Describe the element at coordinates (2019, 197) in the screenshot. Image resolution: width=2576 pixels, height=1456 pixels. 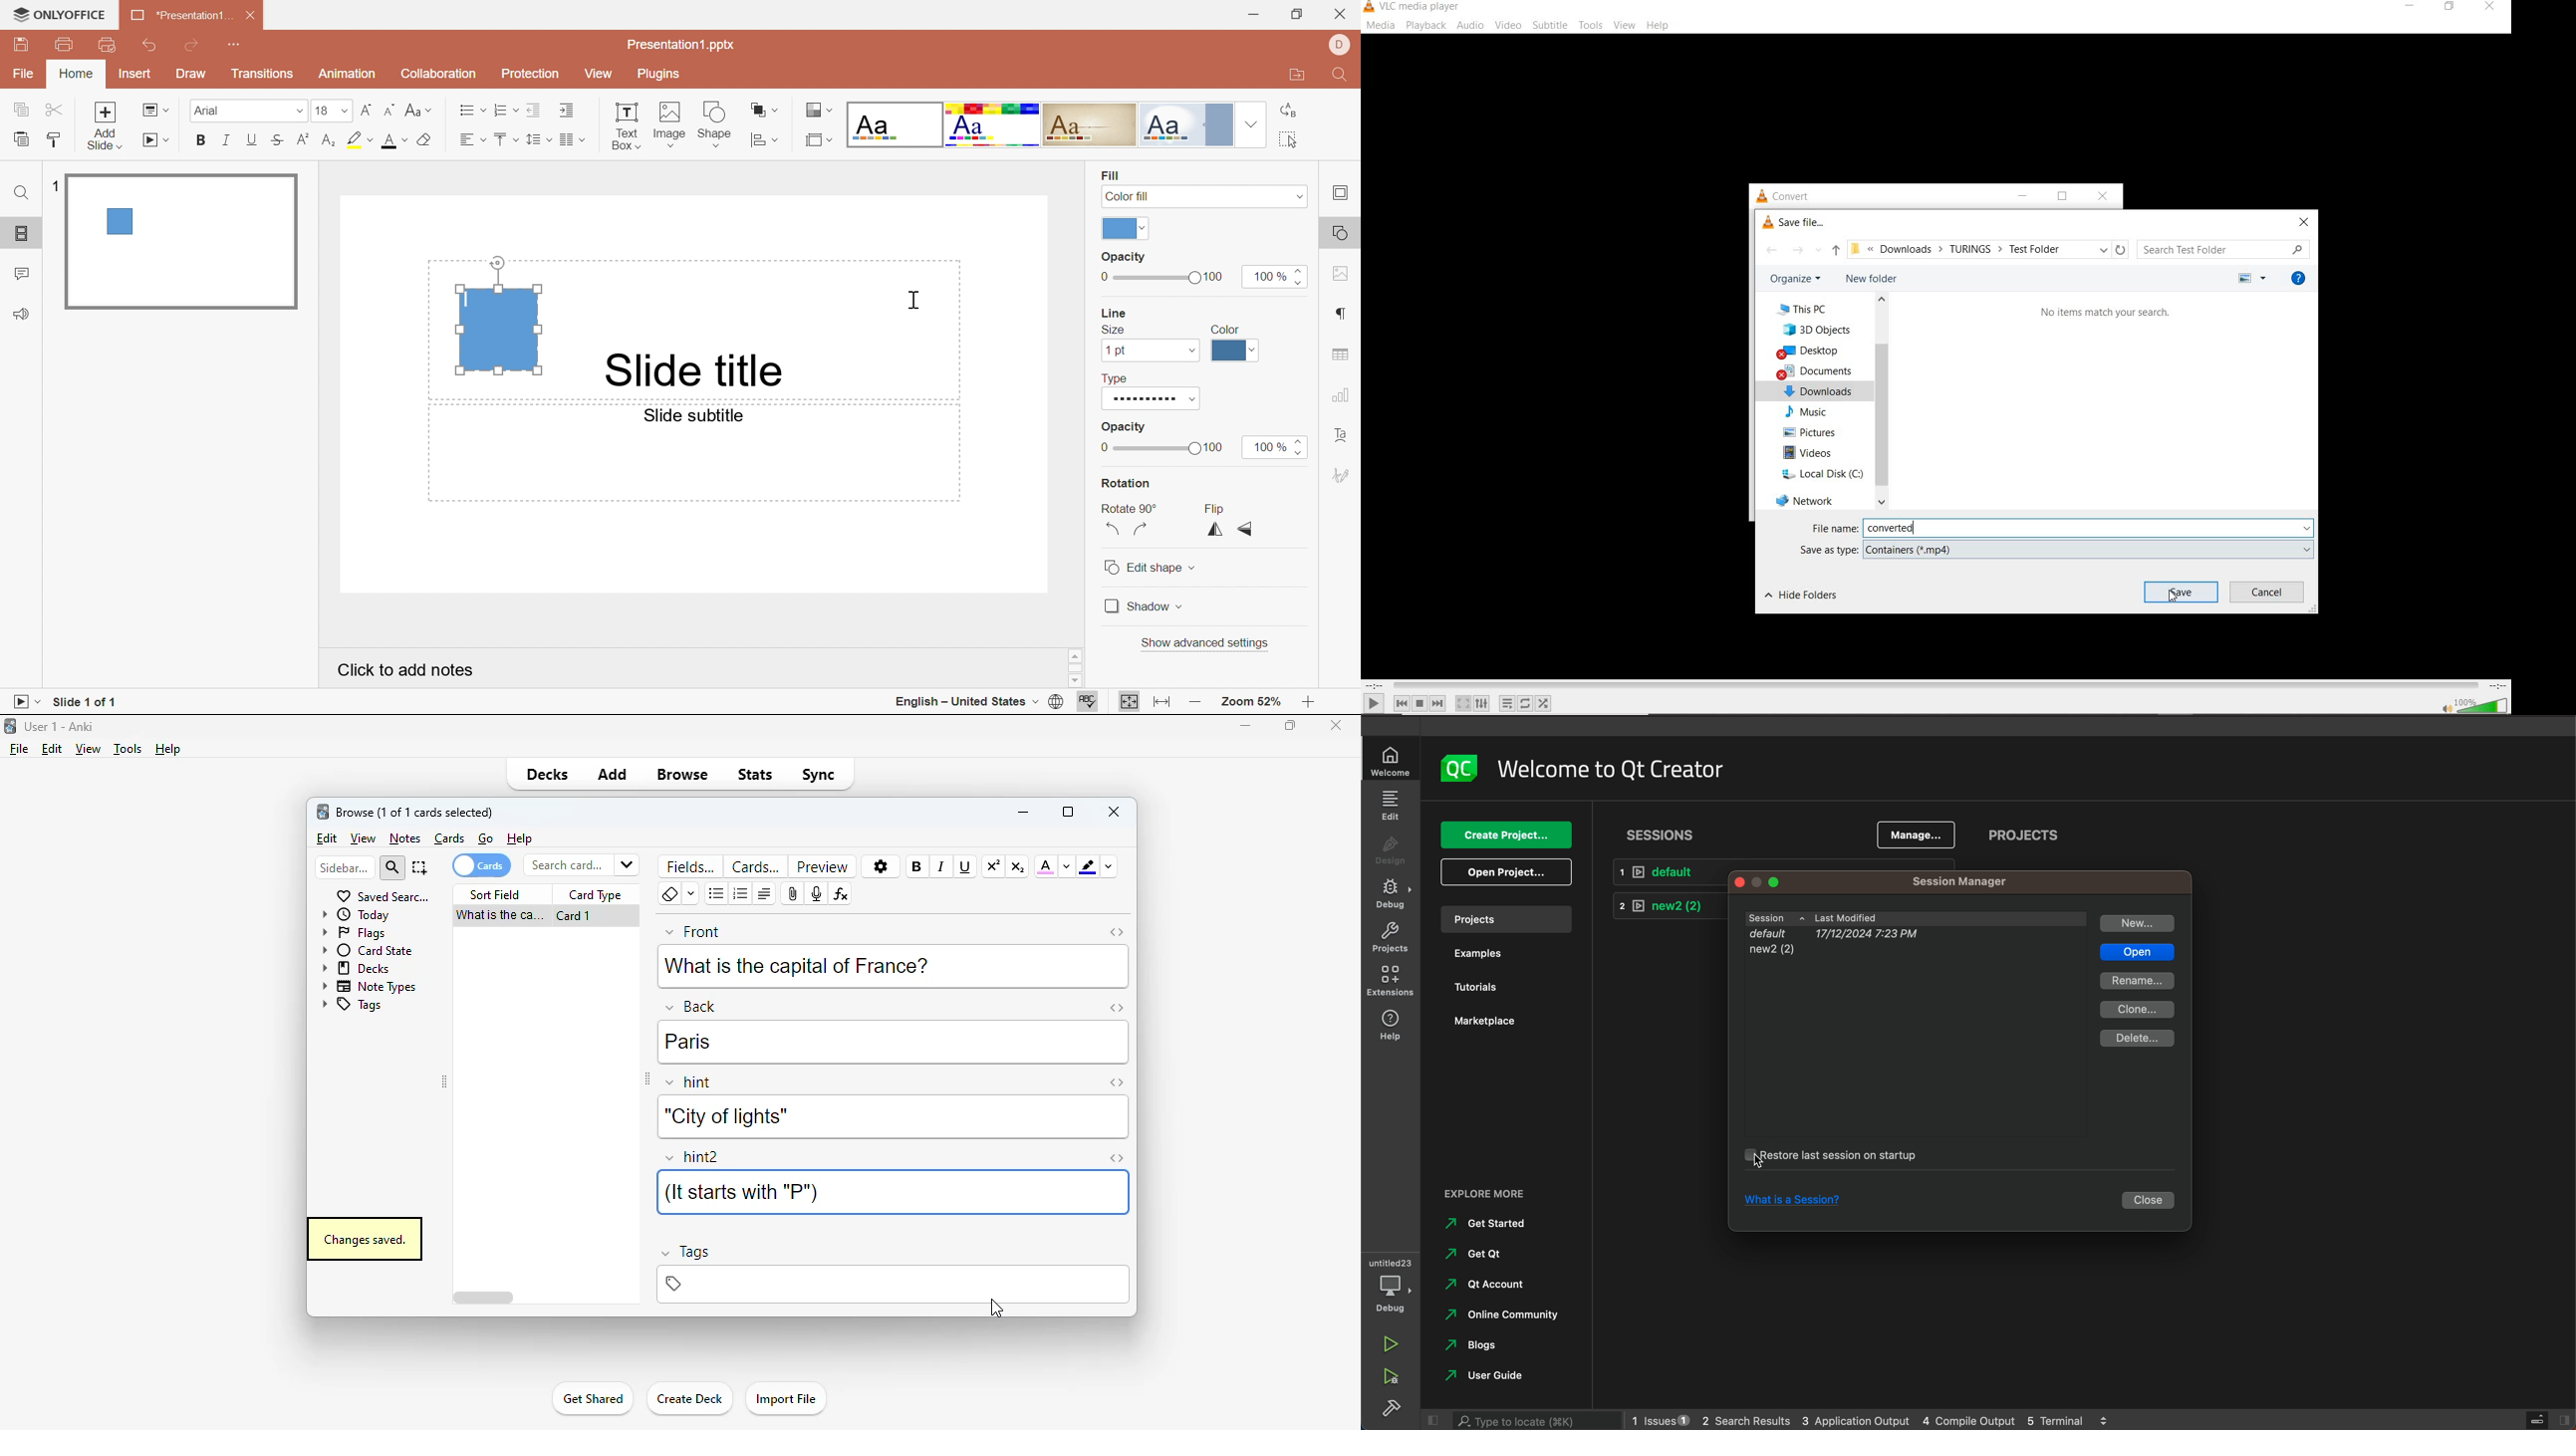
I see `minimize` at that location.